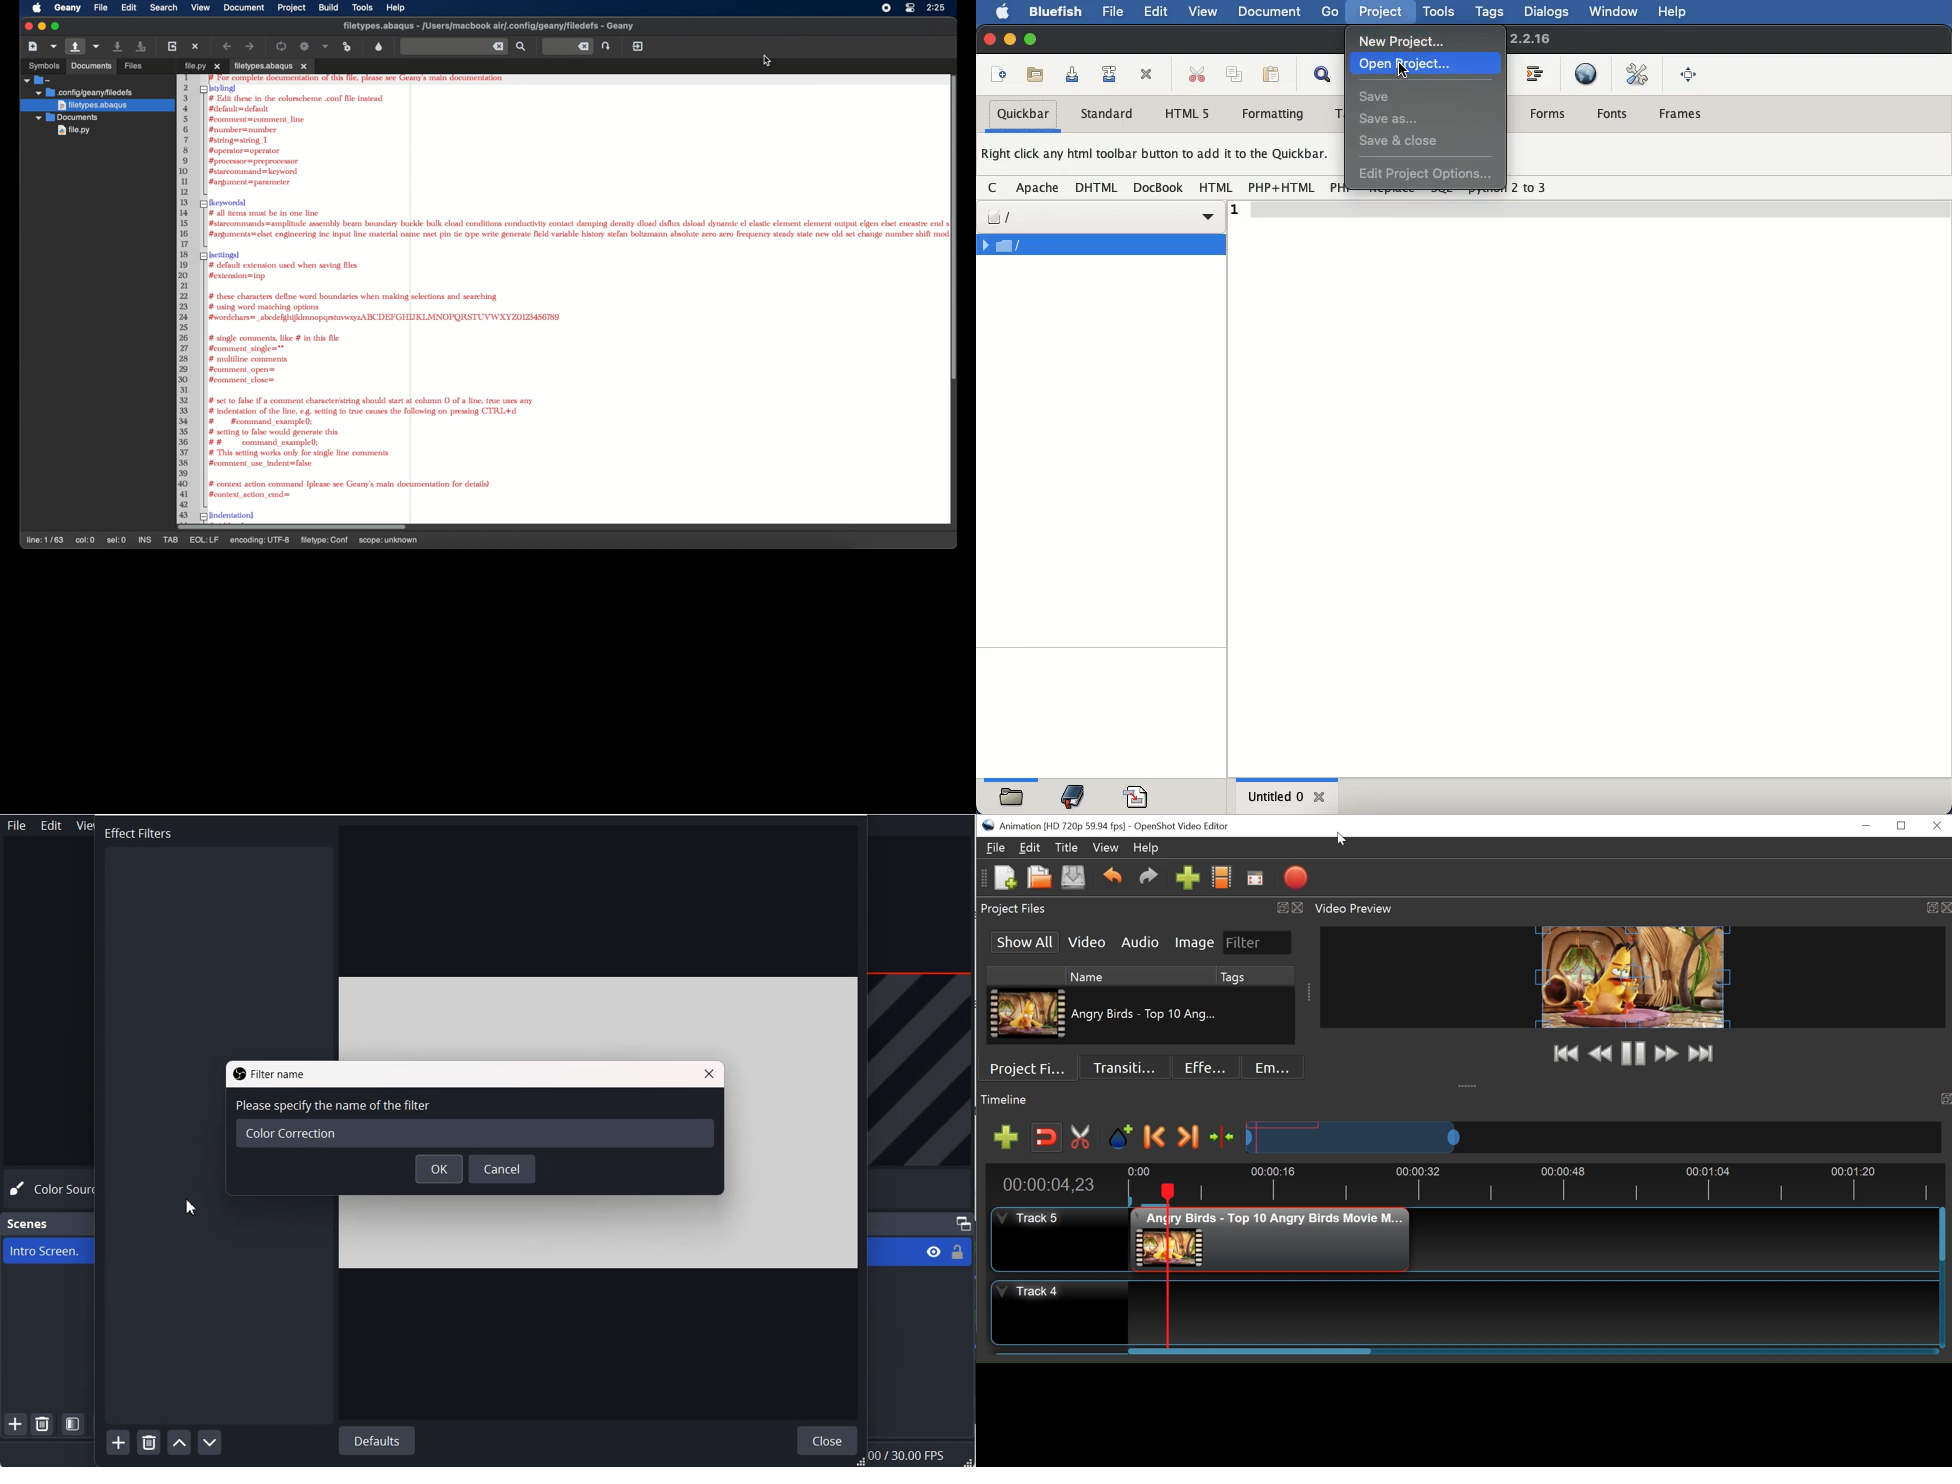 The width and height of the screenshot is (1960, 1484). I want to click on Project Files Panel, so click(1141, 909).